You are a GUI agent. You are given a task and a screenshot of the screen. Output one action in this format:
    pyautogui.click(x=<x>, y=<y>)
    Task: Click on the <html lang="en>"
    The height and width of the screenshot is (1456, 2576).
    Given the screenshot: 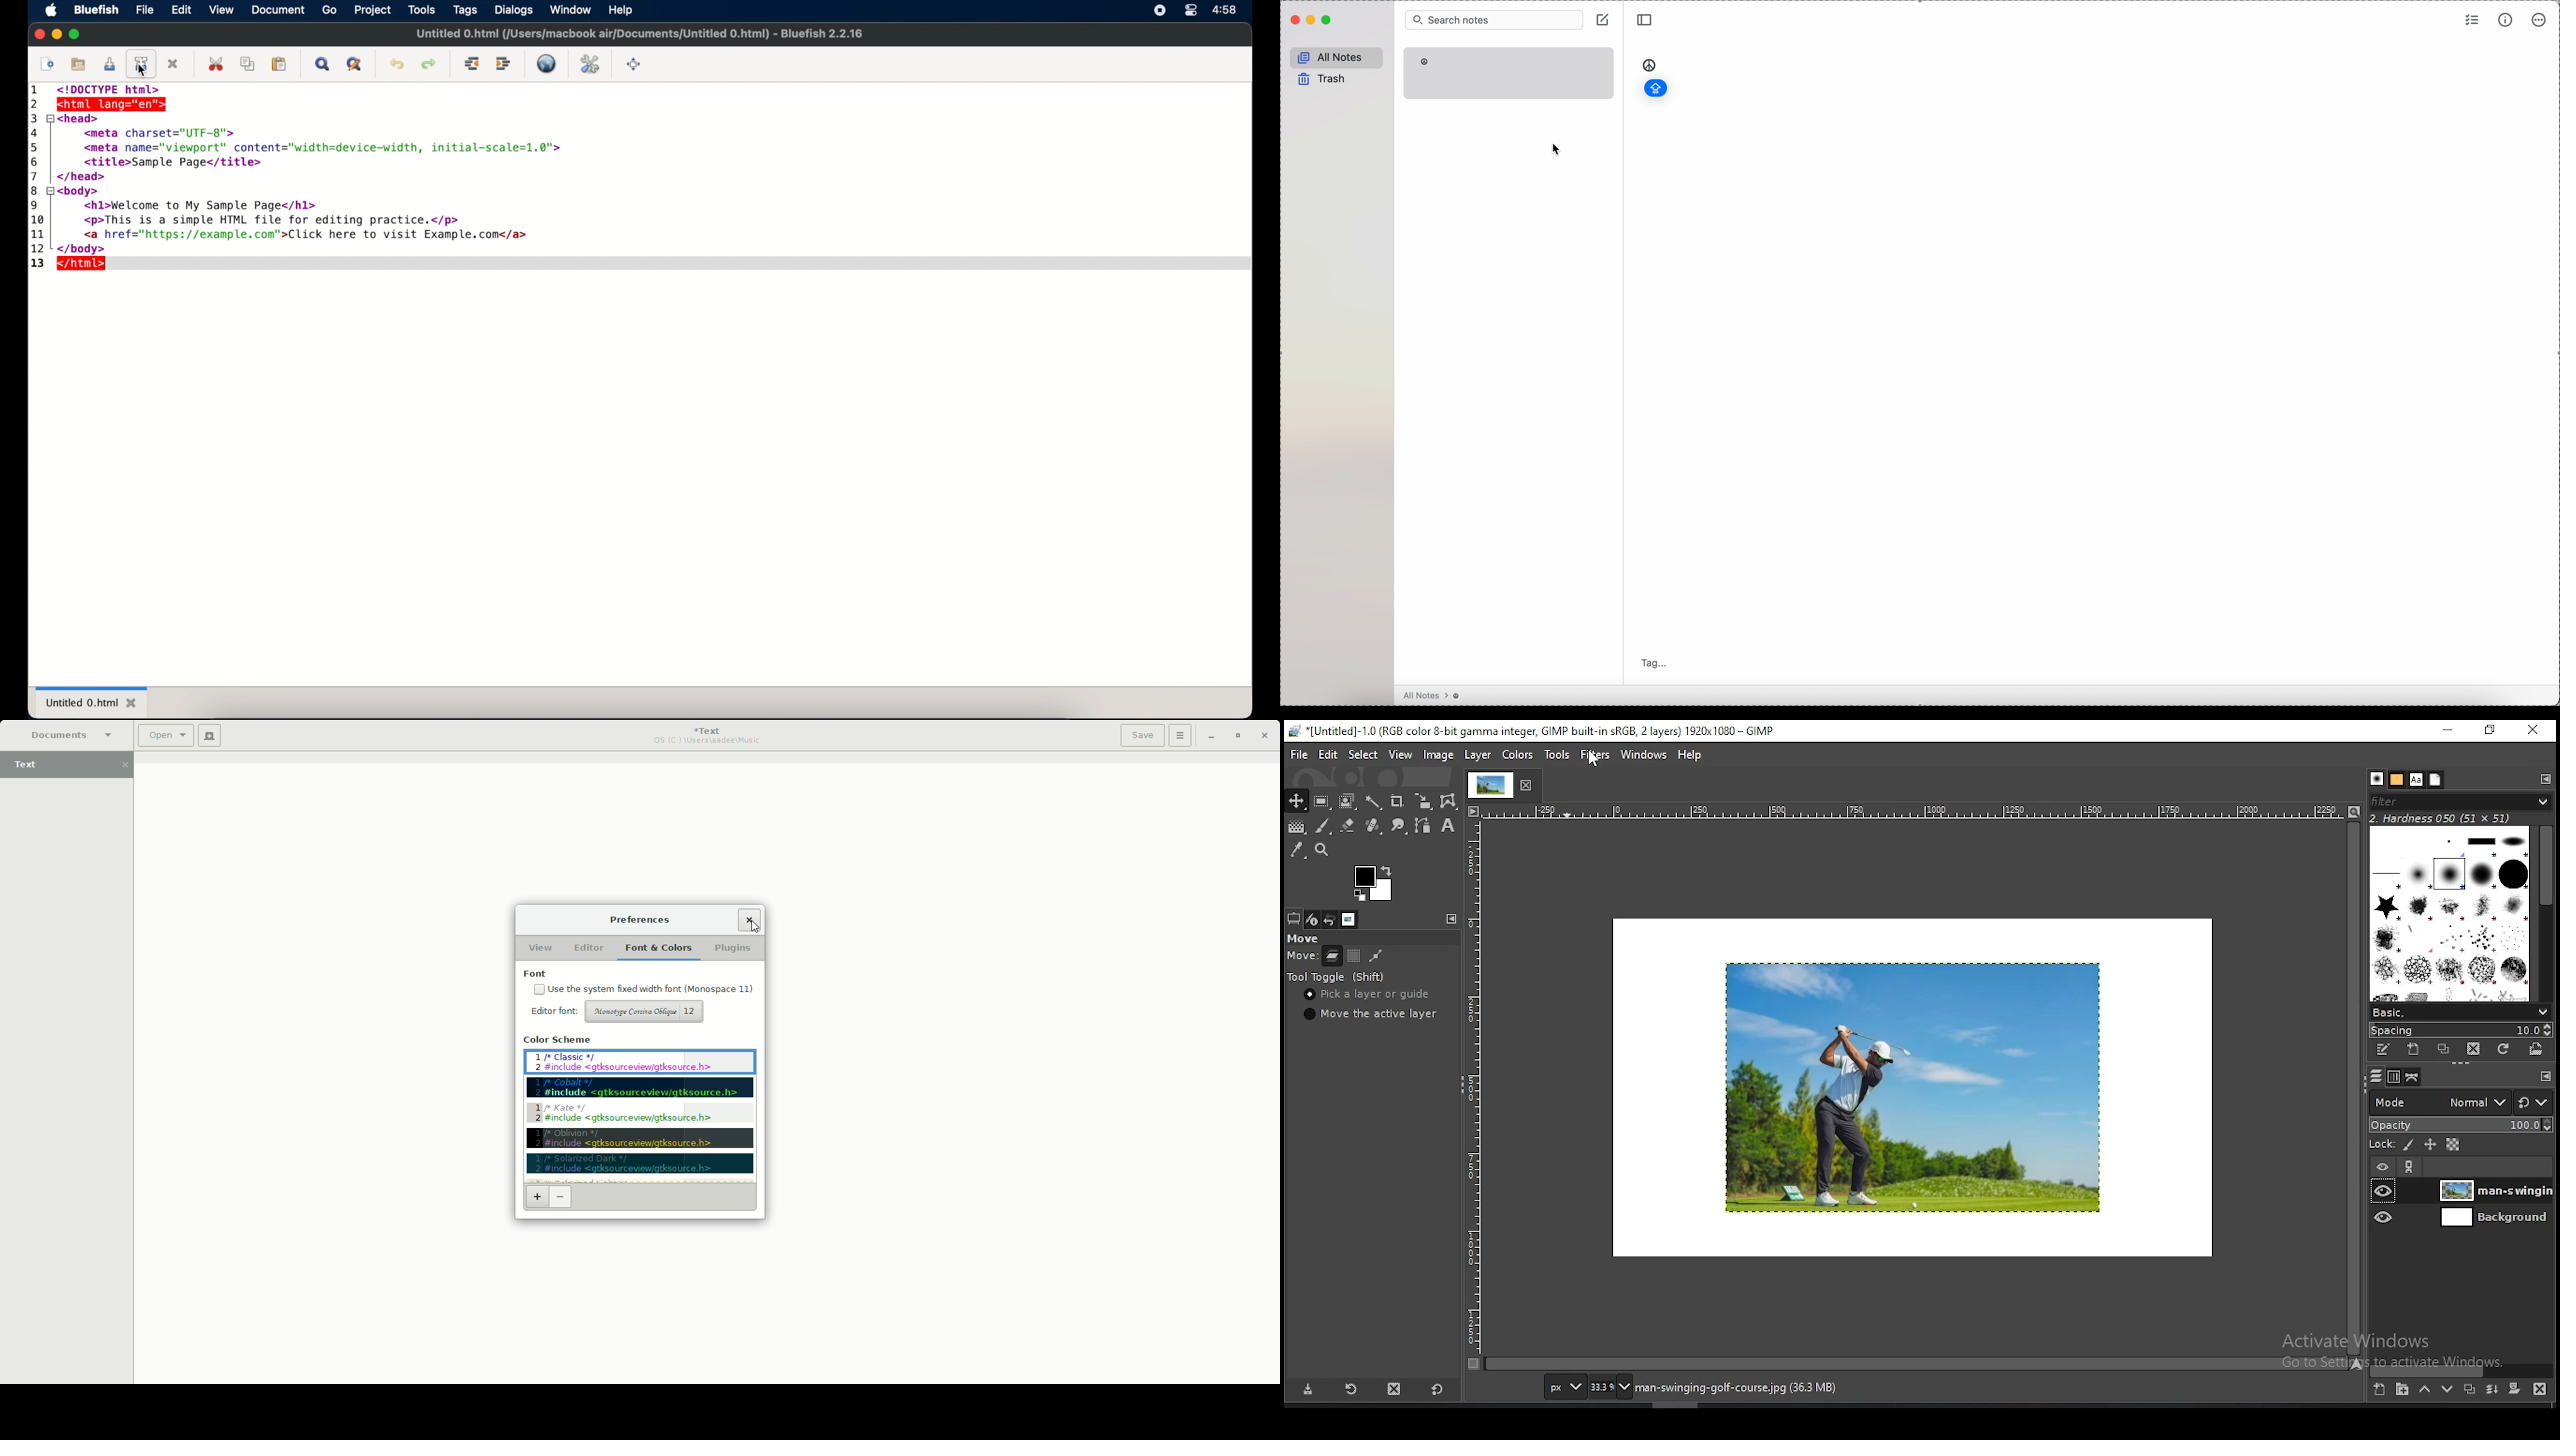 What is the action you would take?
    pyautogui.click(x=140, y=105)
    